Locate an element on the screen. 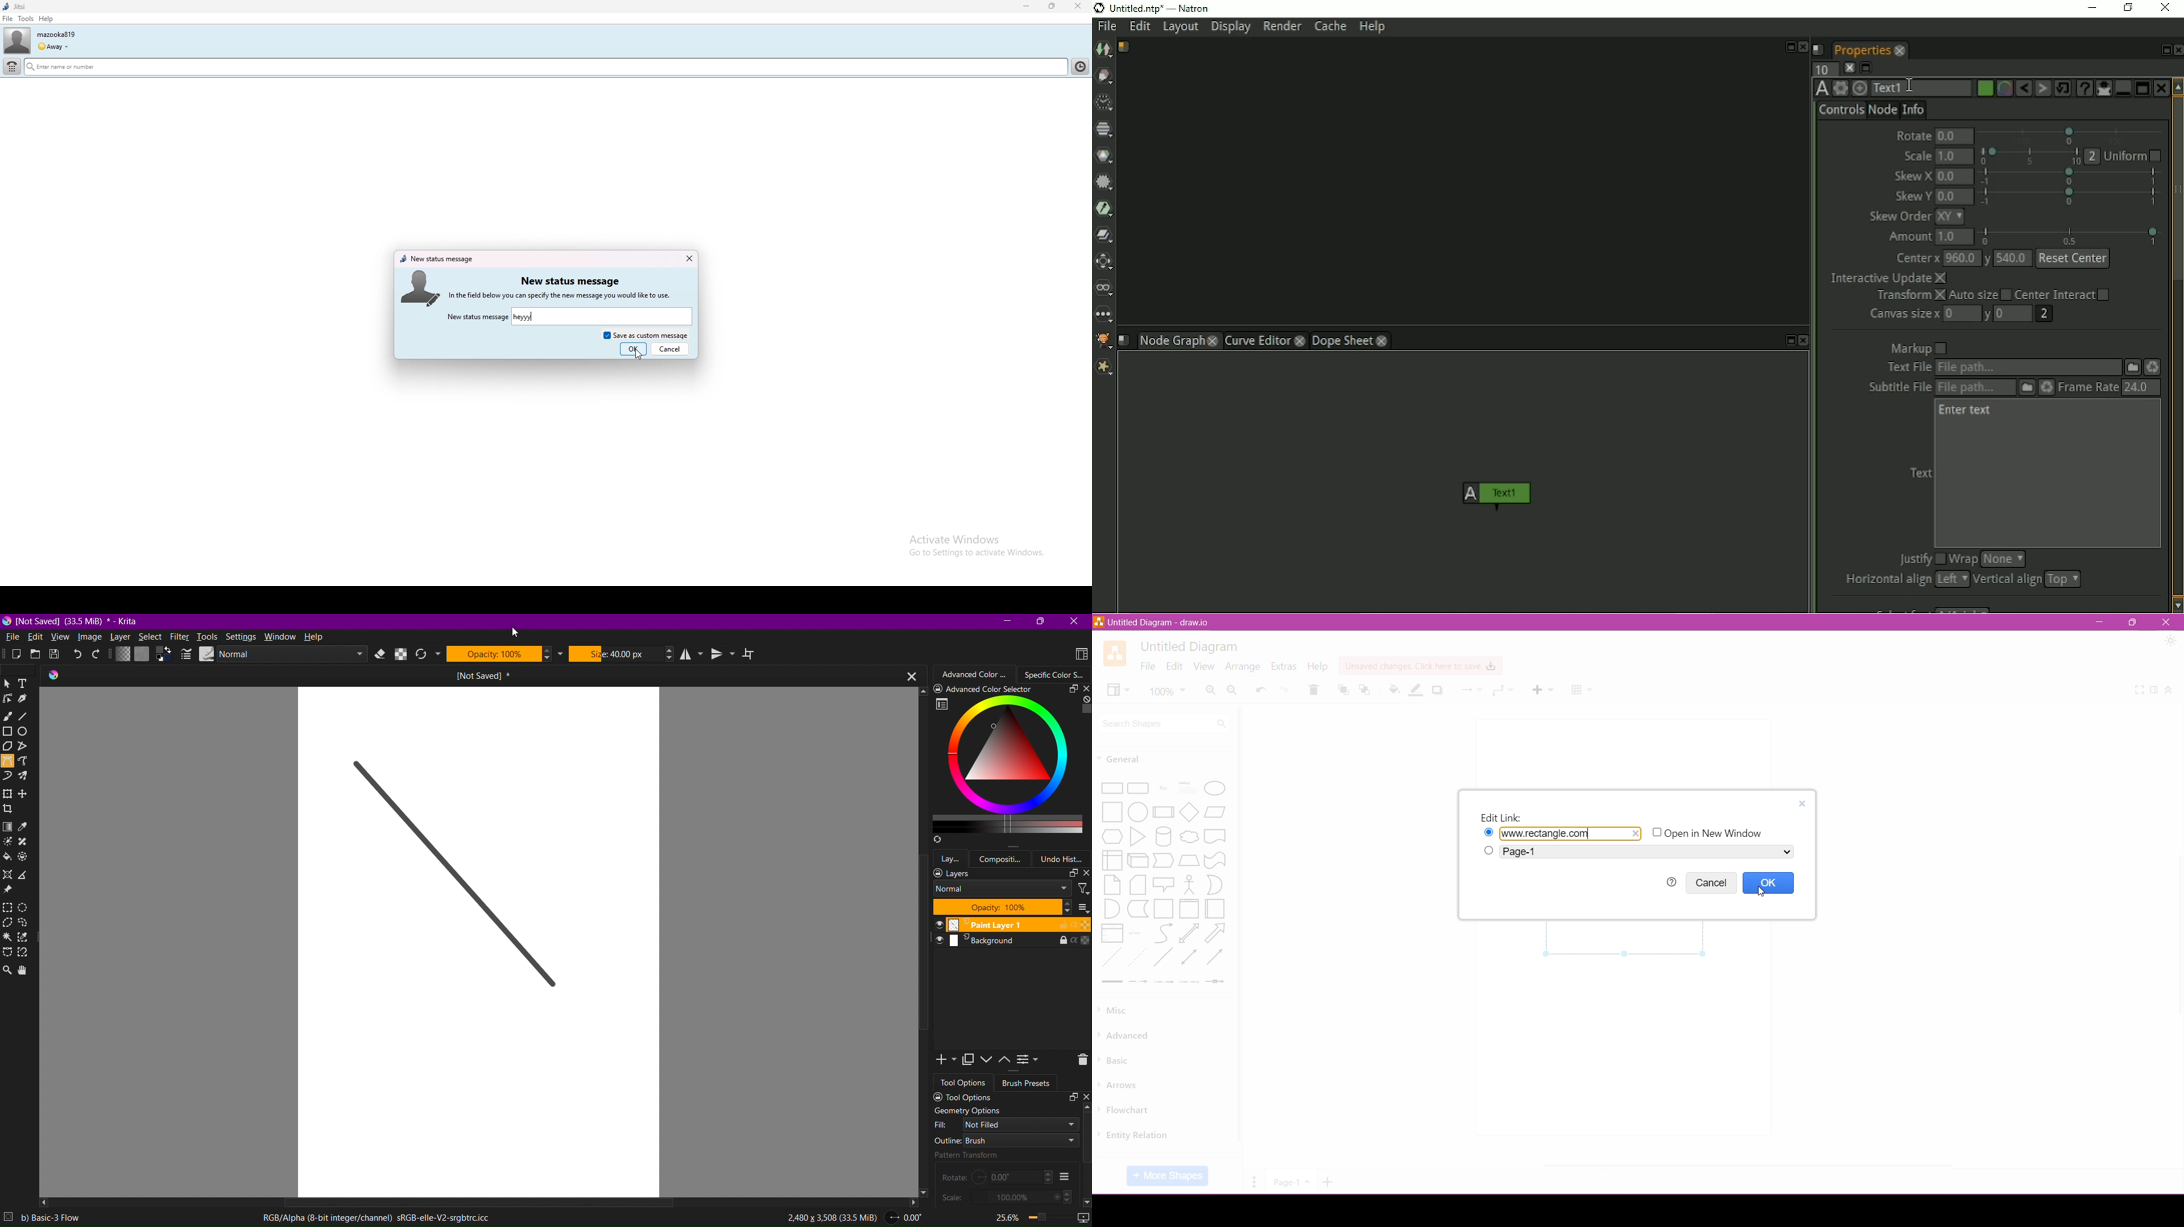  Insert is located at coordinates (1542, 690).